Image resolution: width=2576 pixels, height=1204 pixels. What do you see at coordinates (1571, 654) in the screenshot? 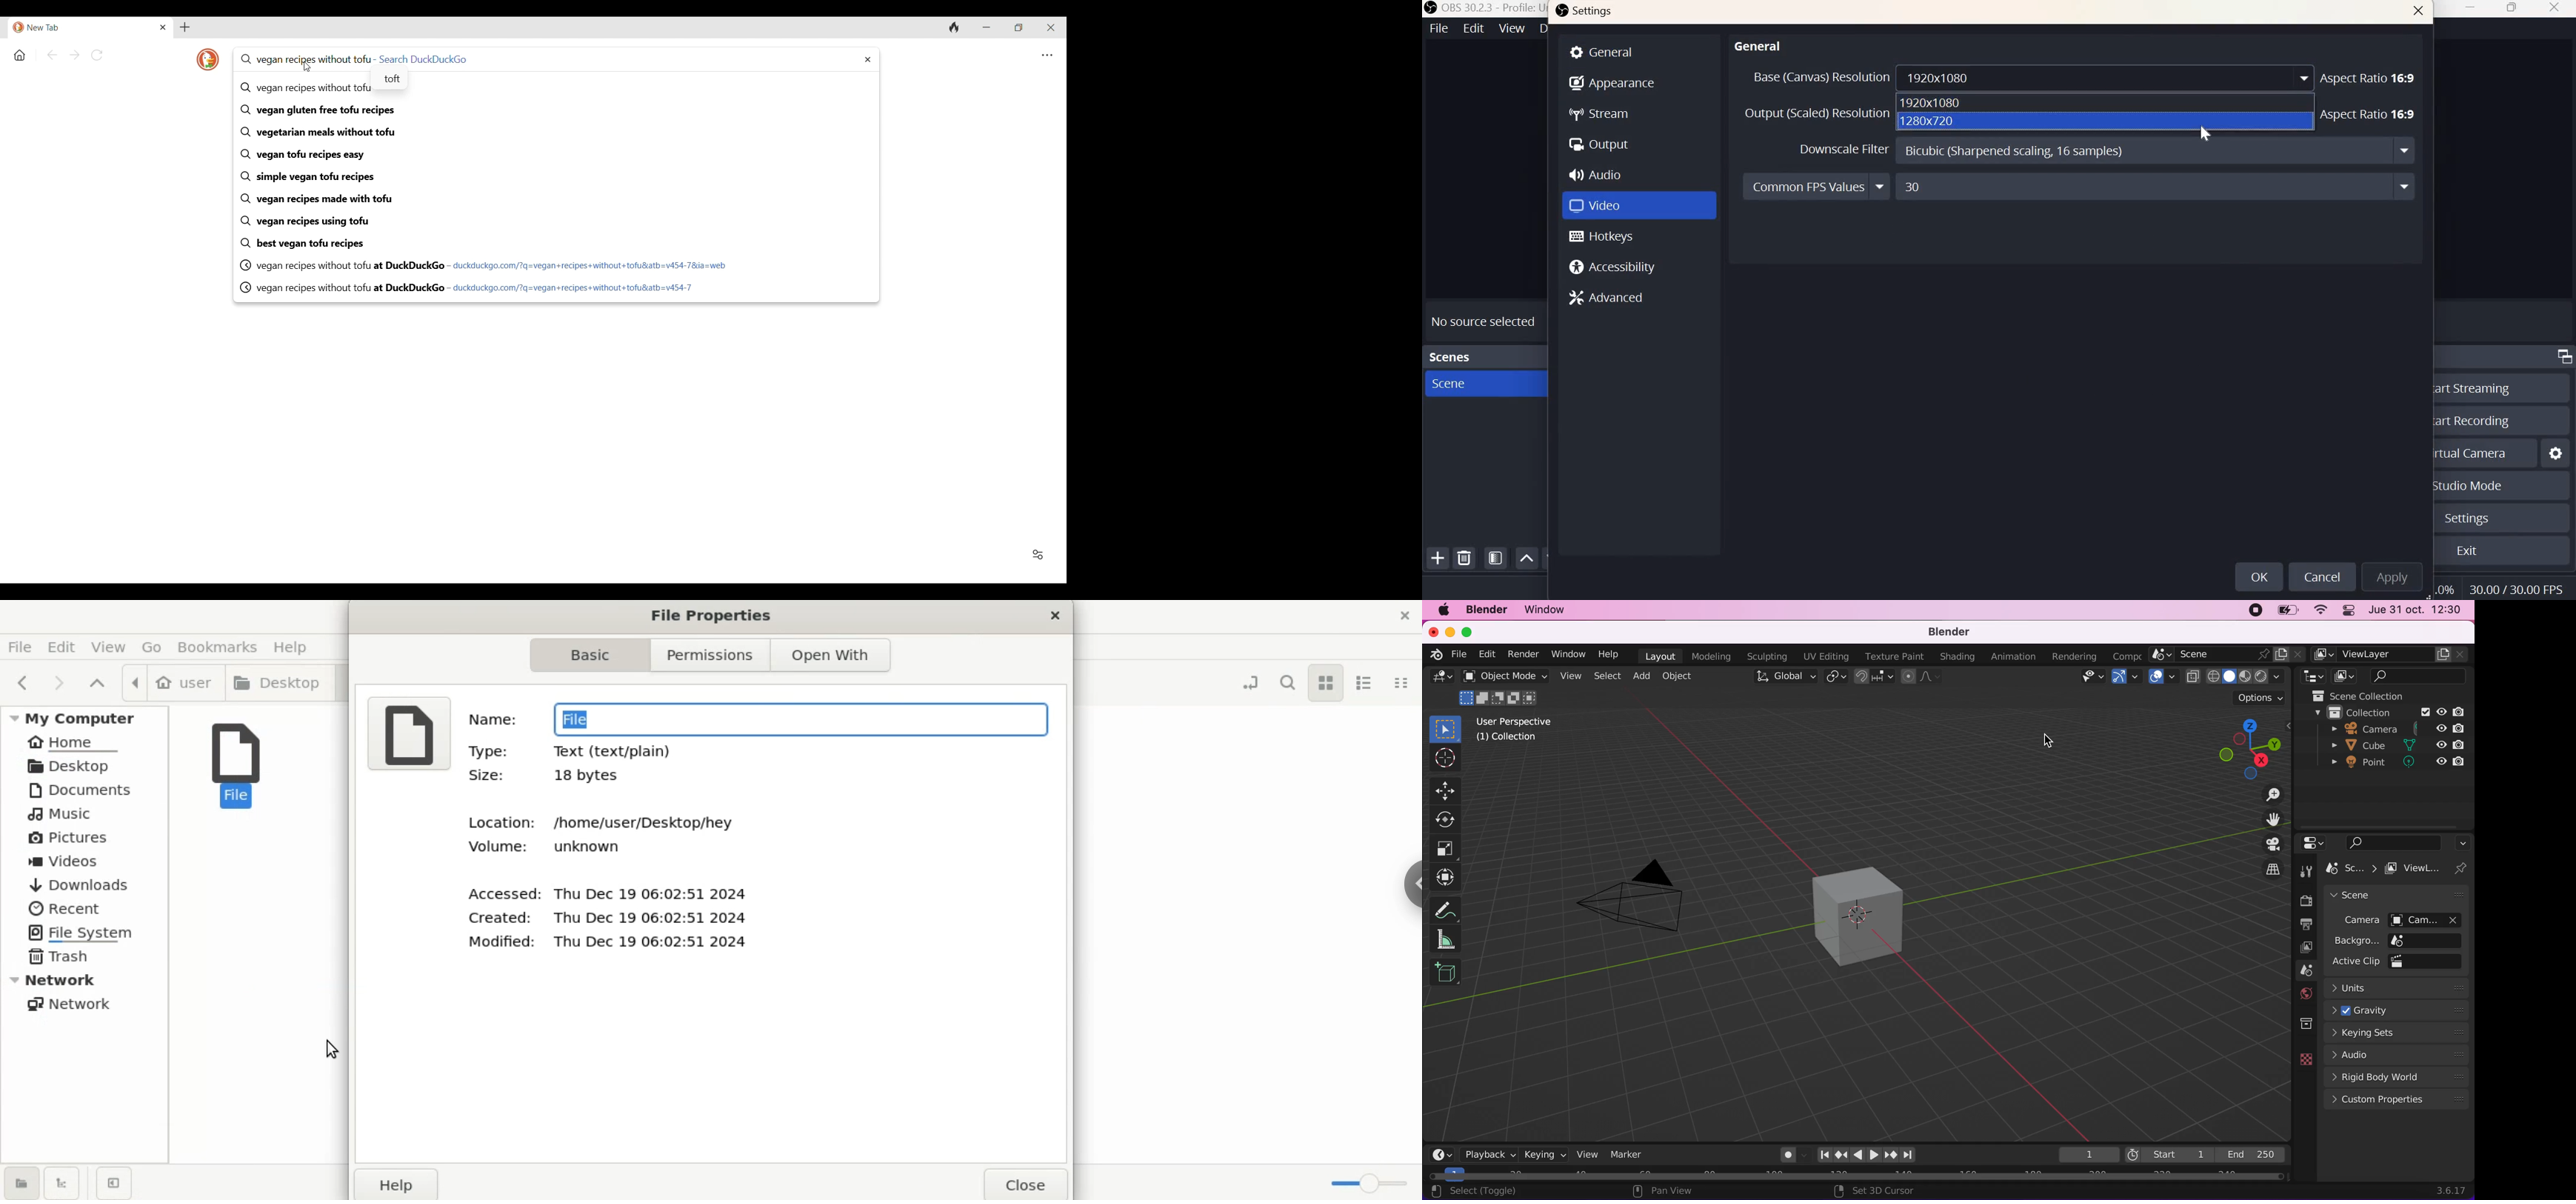
I see `window` at bounding box center [1571, 654].